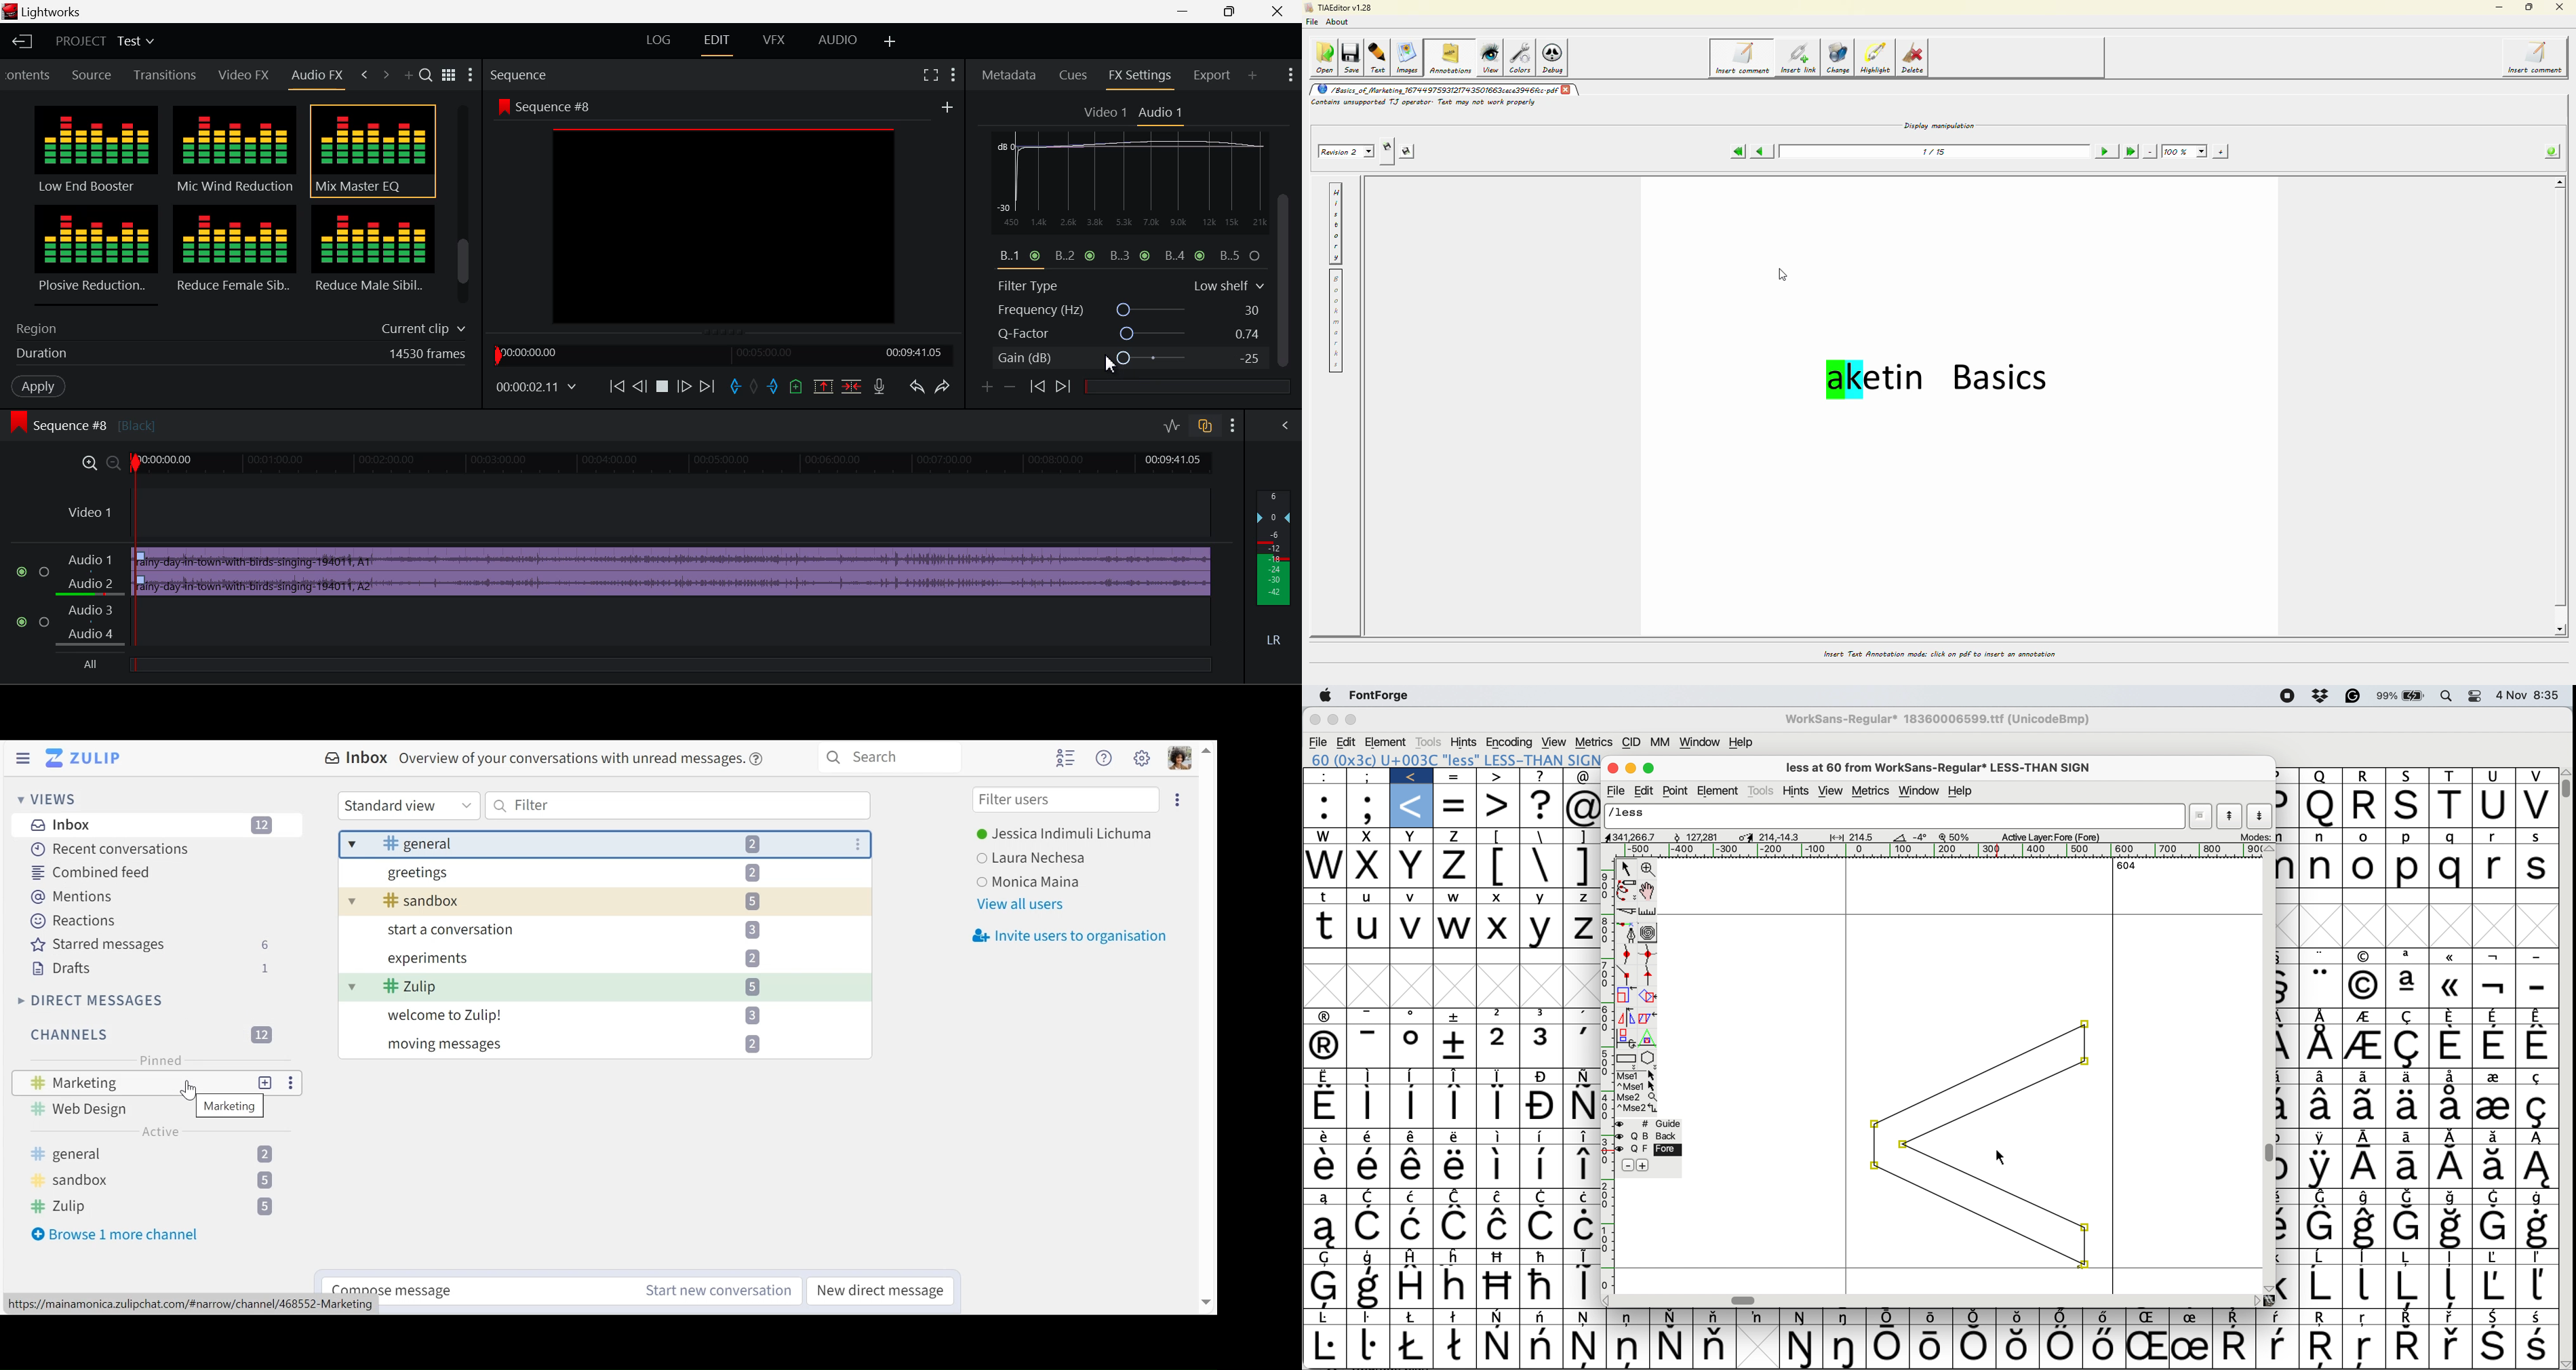  I want to click on less at 60 from WorkSans-Regular* LESS-THAN SIGN, so click(1944, 766).